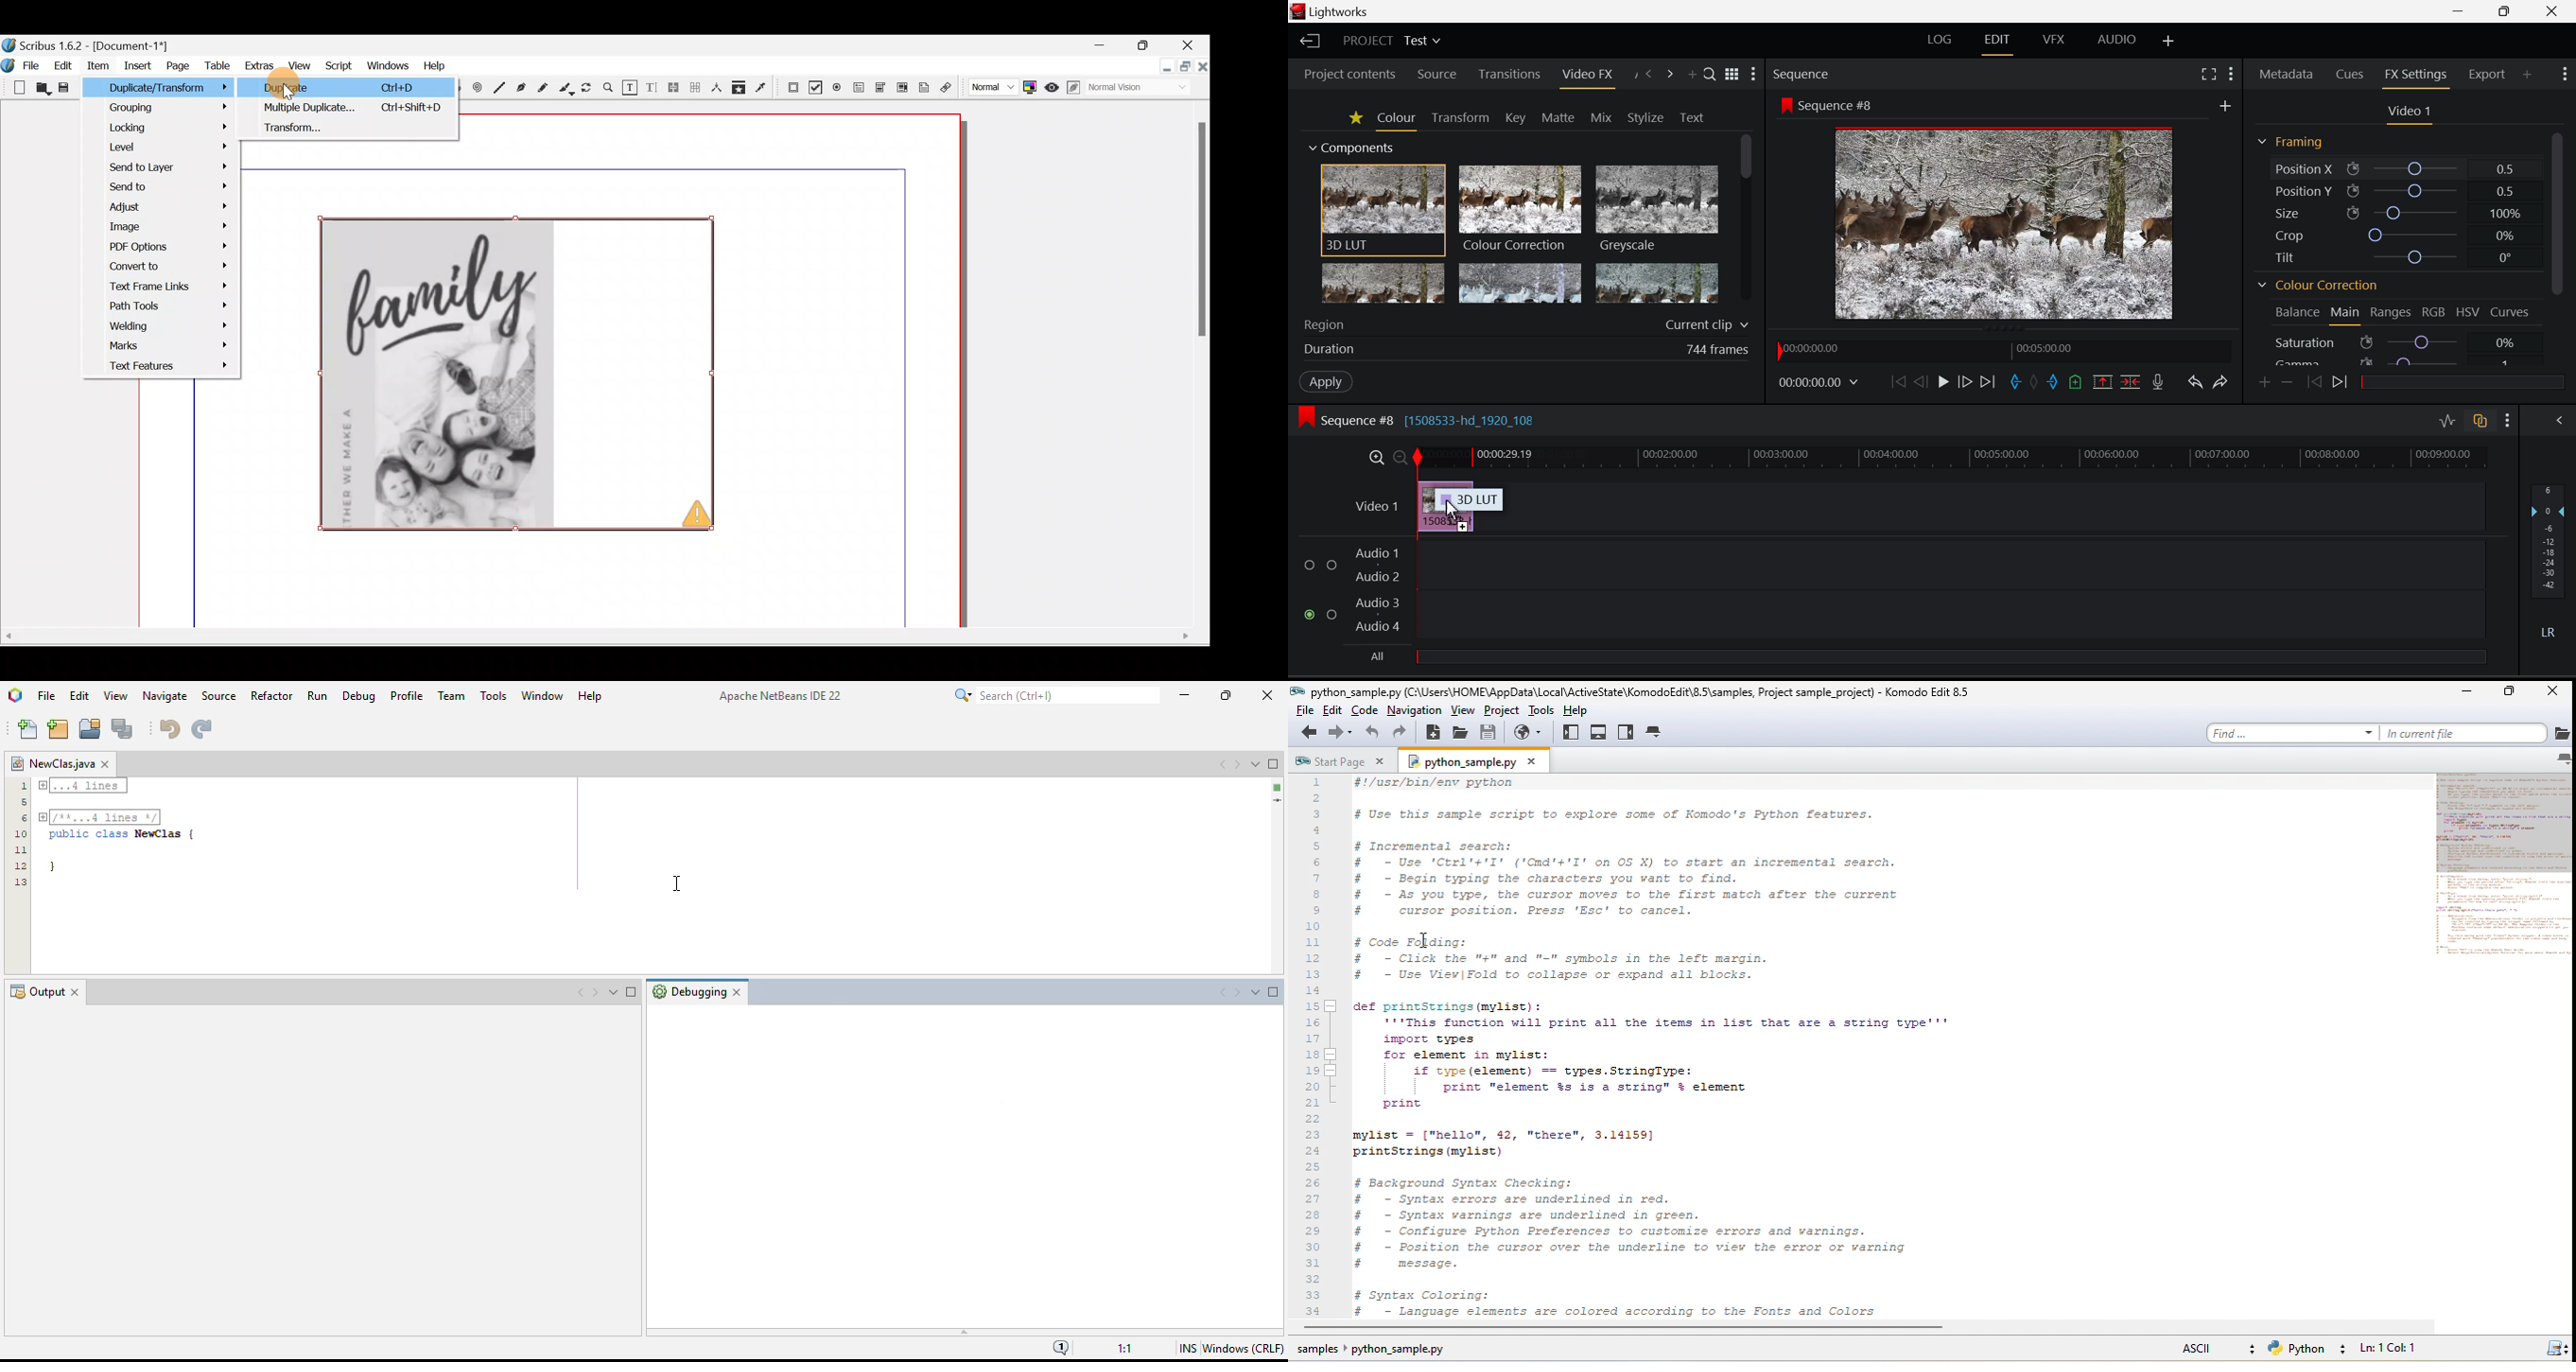 This screenshot has width=2576, height=1372. What do you see at coordinates (1076, 90) in the screenshot?
I see `Edit in preview mode` at bounding box center [1076, 90].